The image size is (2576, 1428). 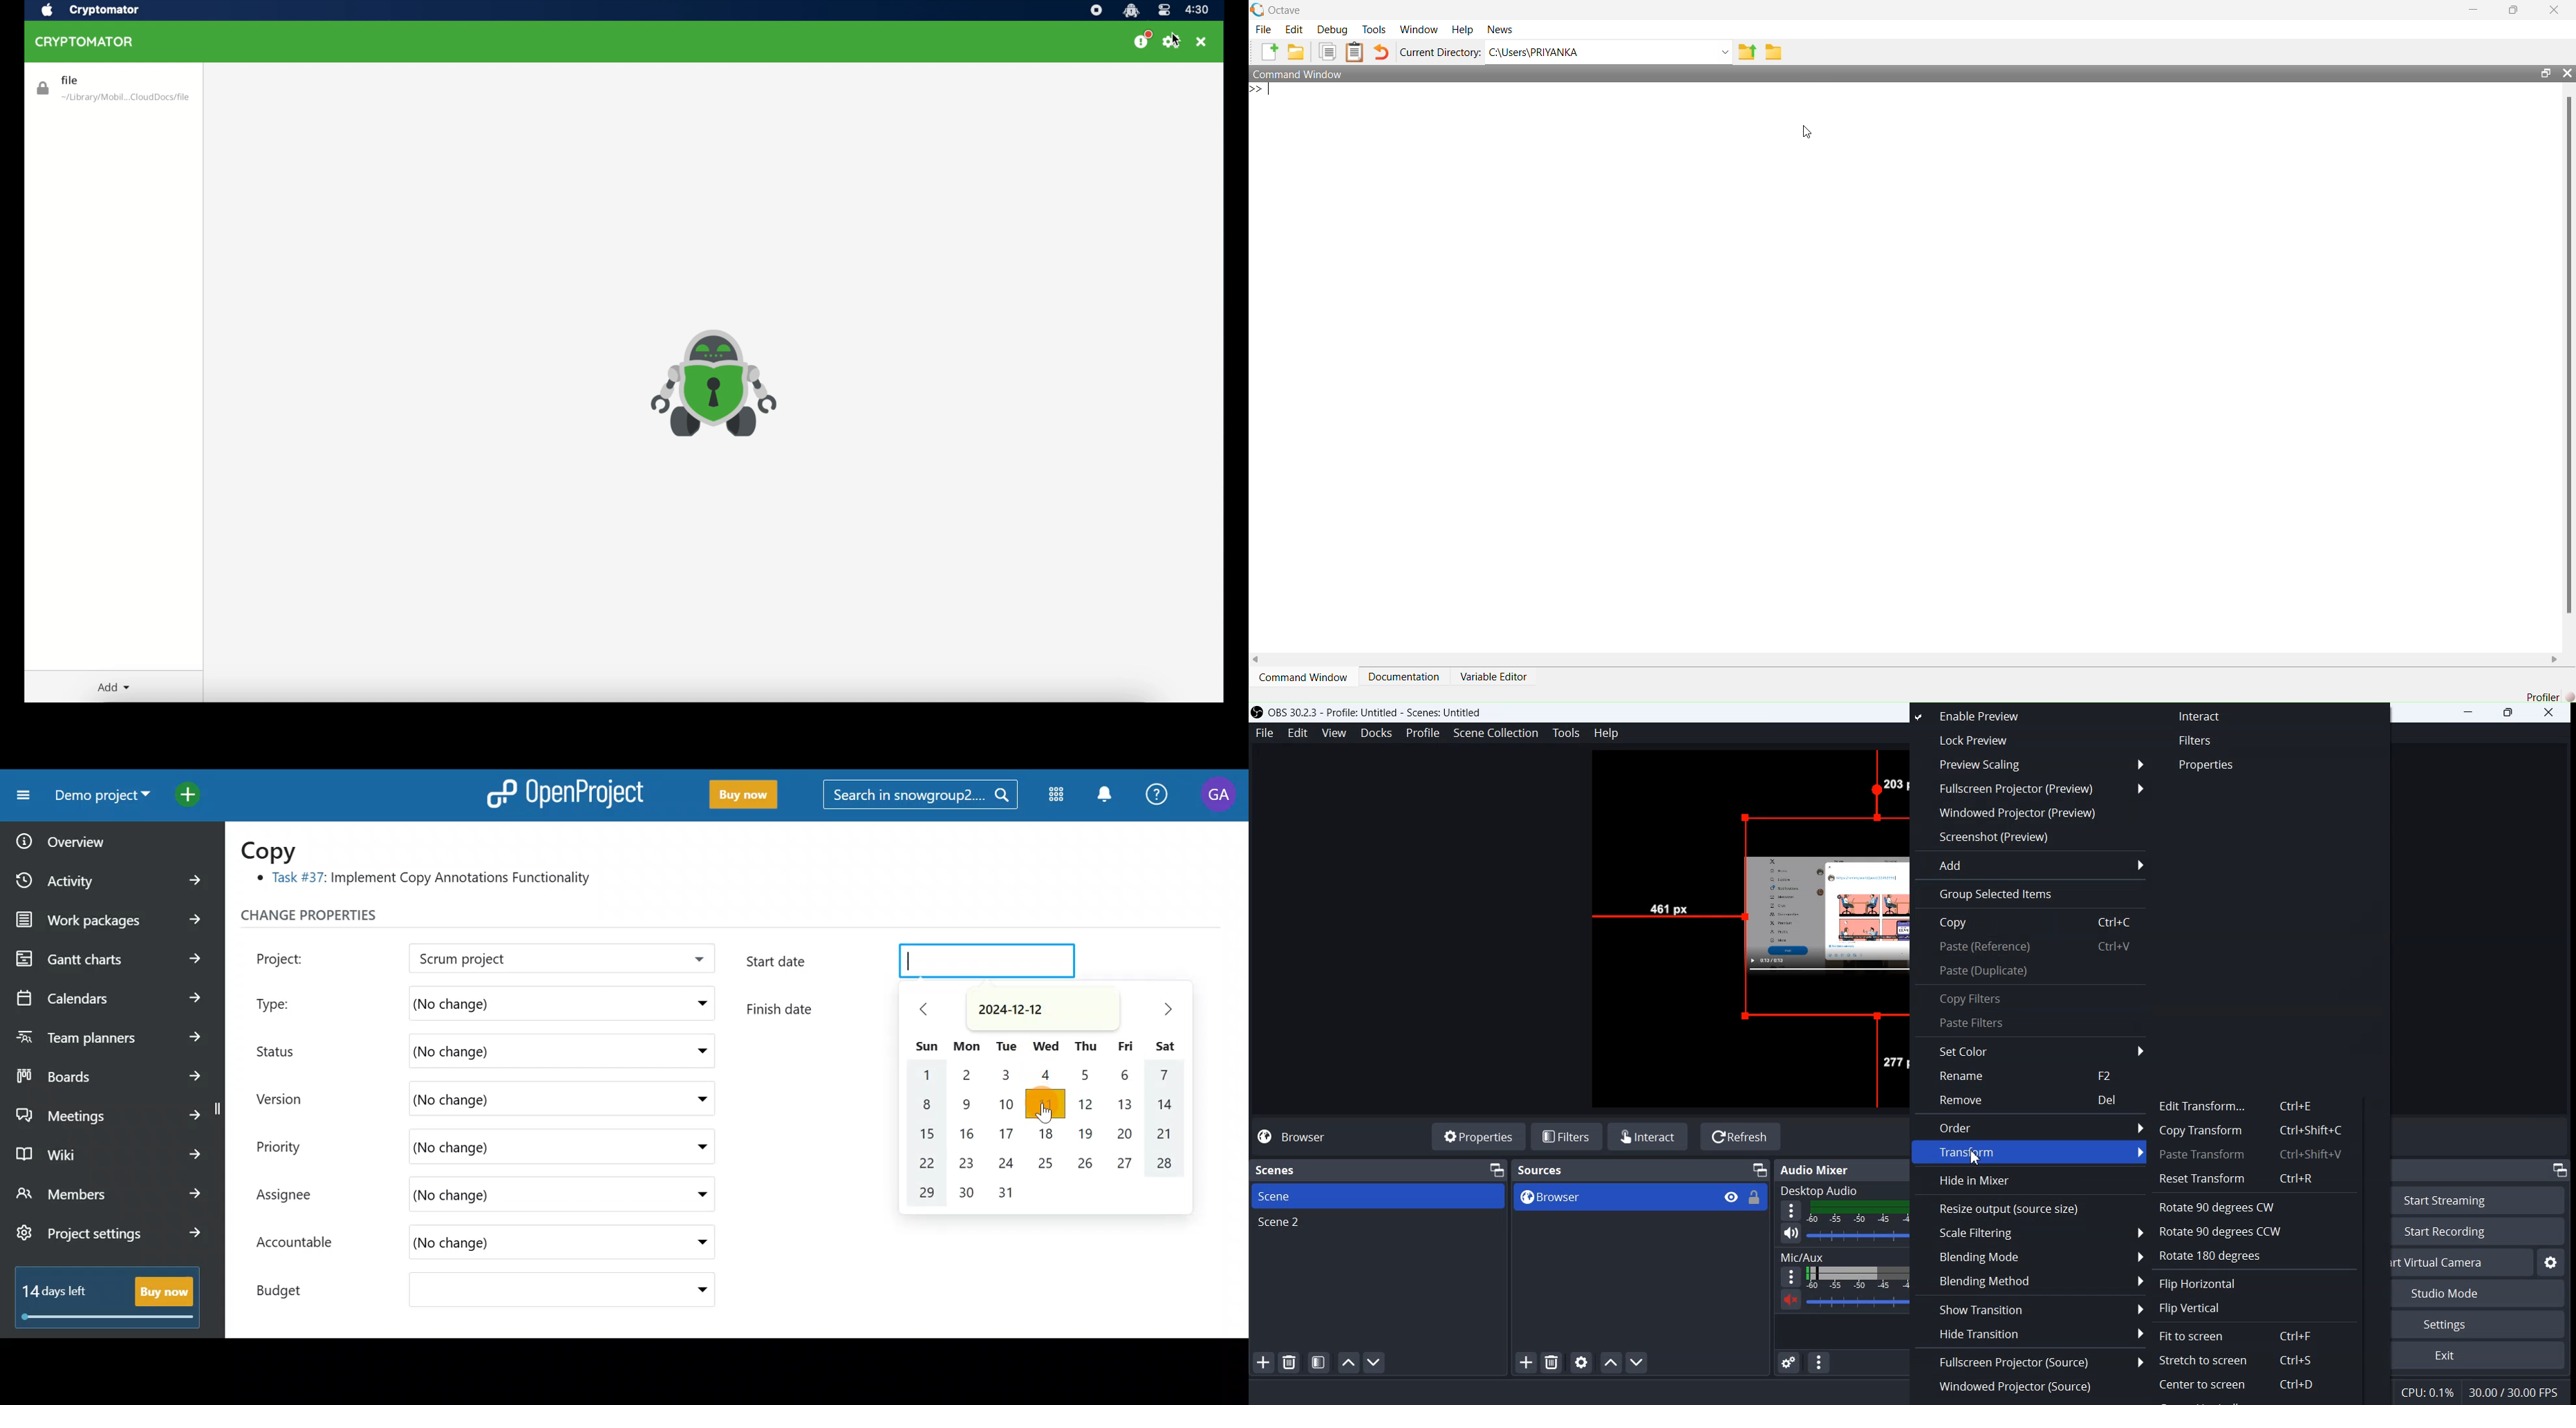 I want to click on Sound Volume adjuster, so click(x=1859, y=1302).